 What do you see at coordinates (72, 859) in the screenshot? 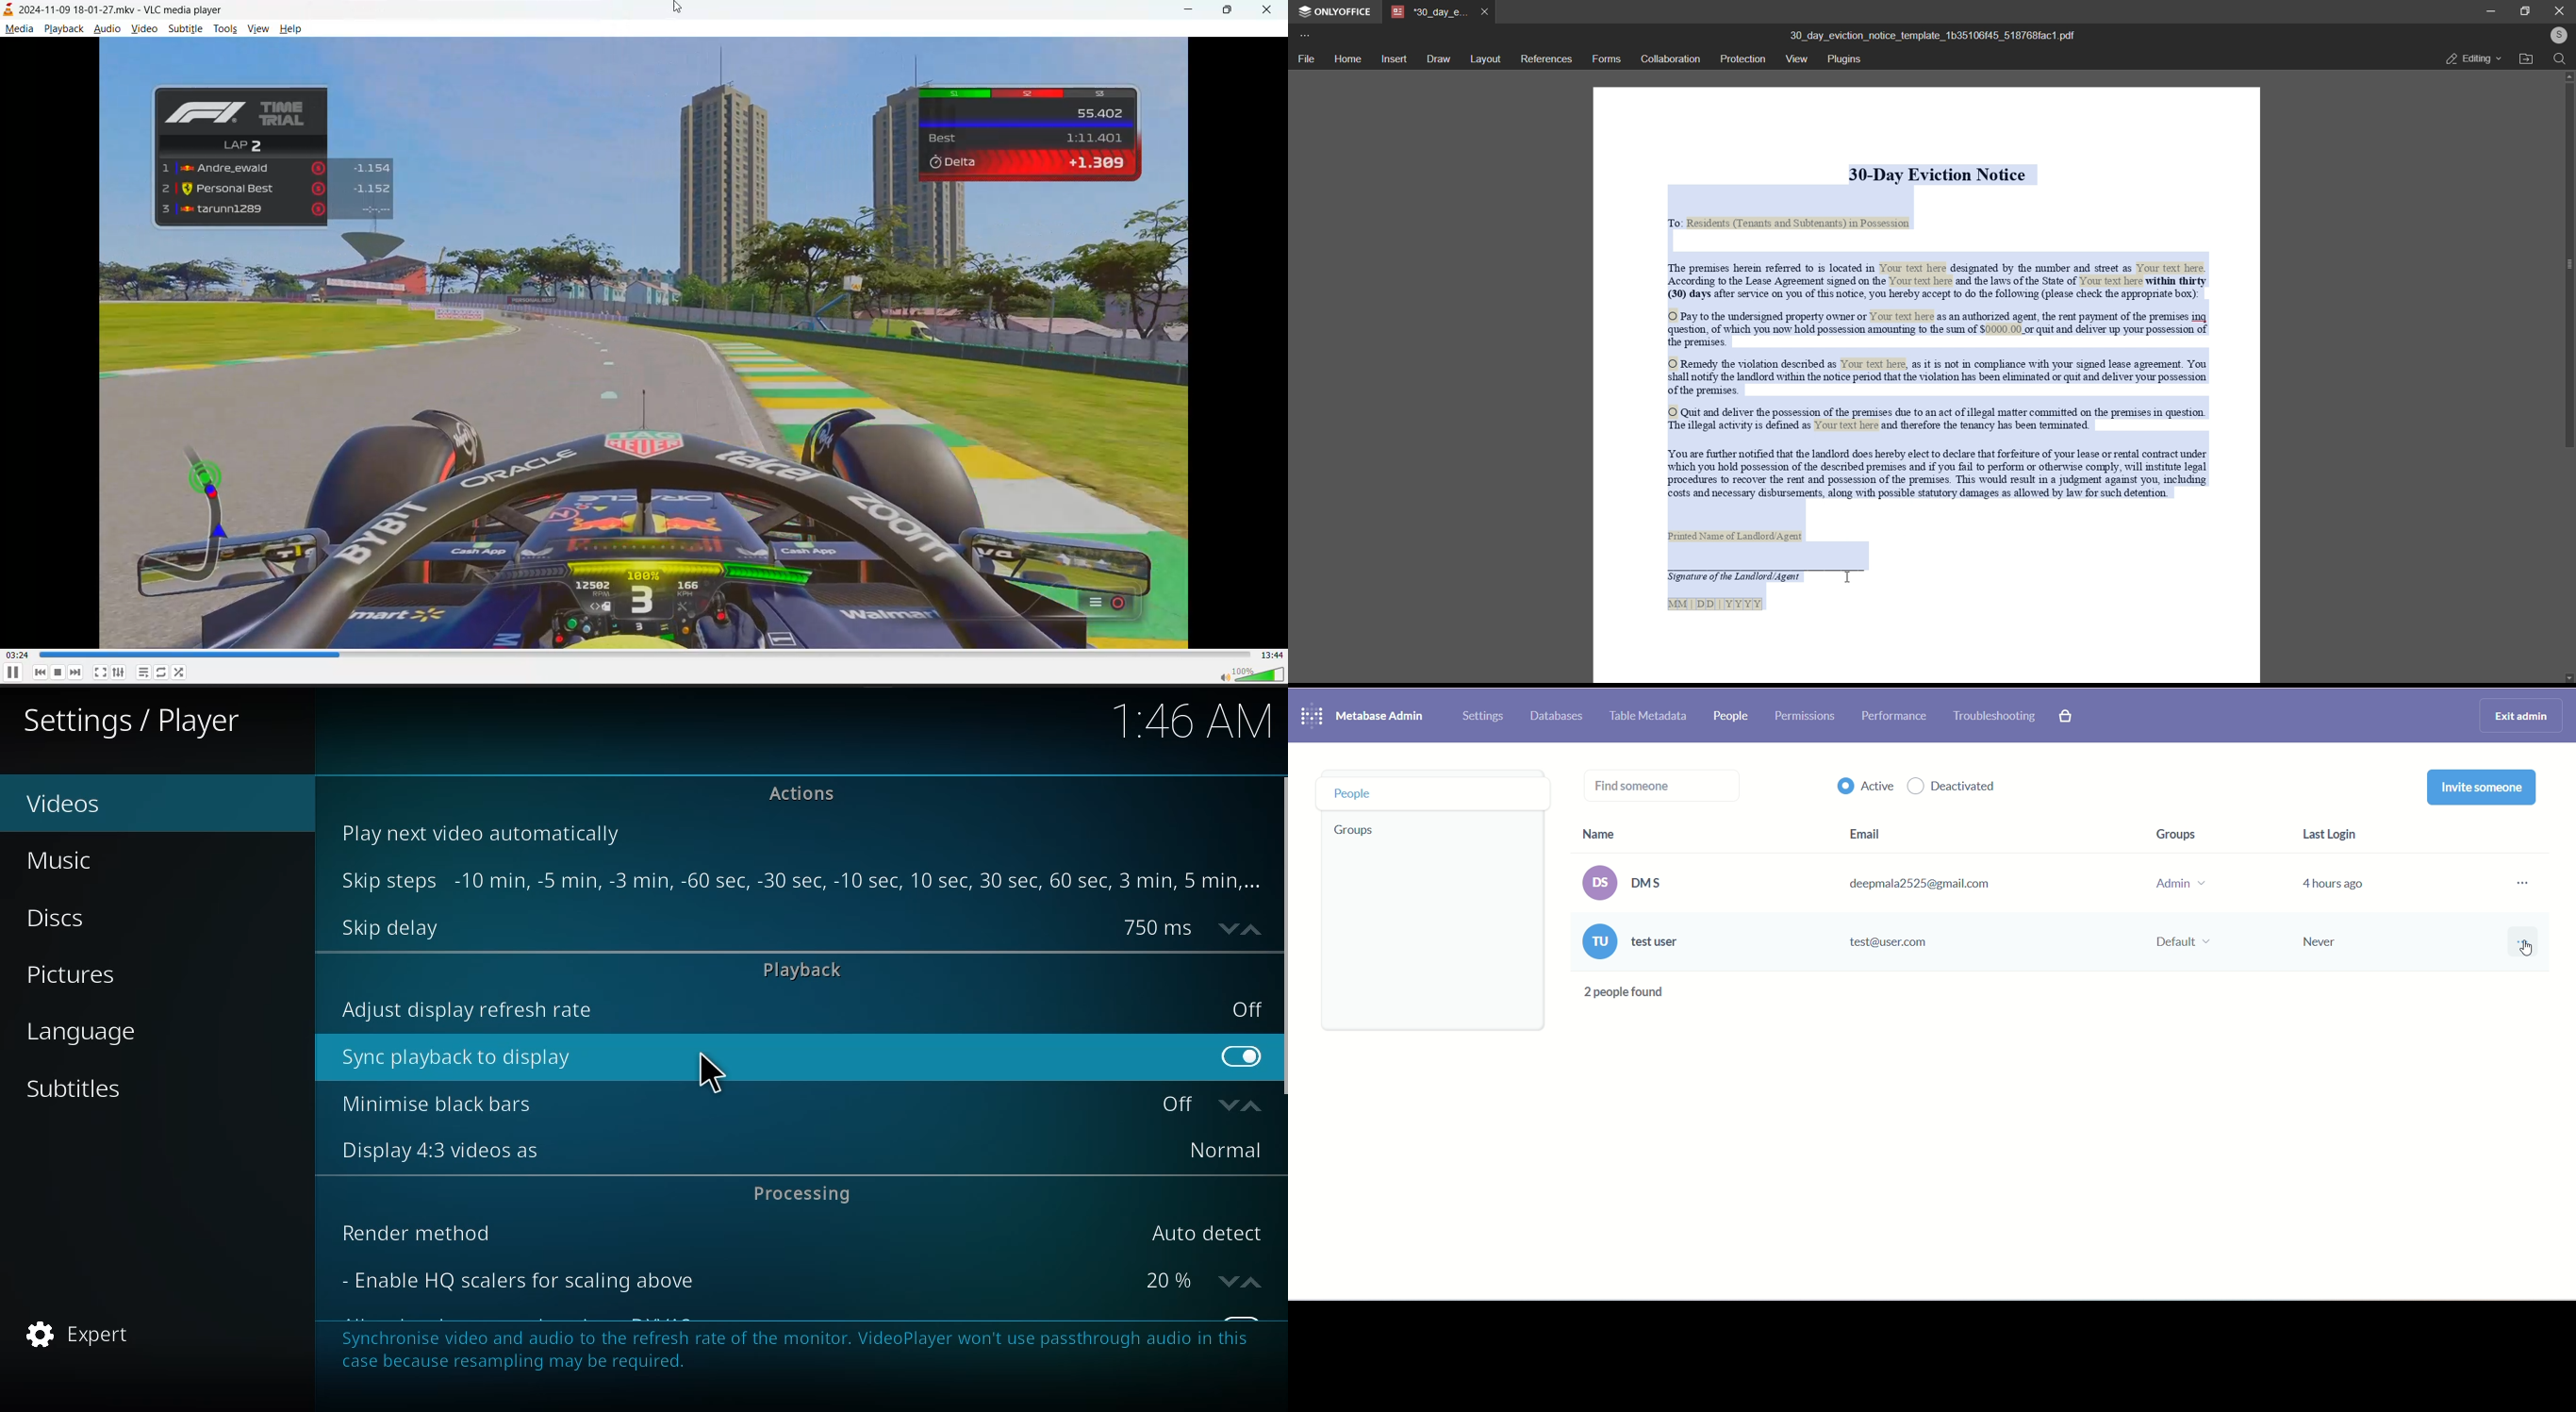
I see `music` at bounding box center [72, 859].